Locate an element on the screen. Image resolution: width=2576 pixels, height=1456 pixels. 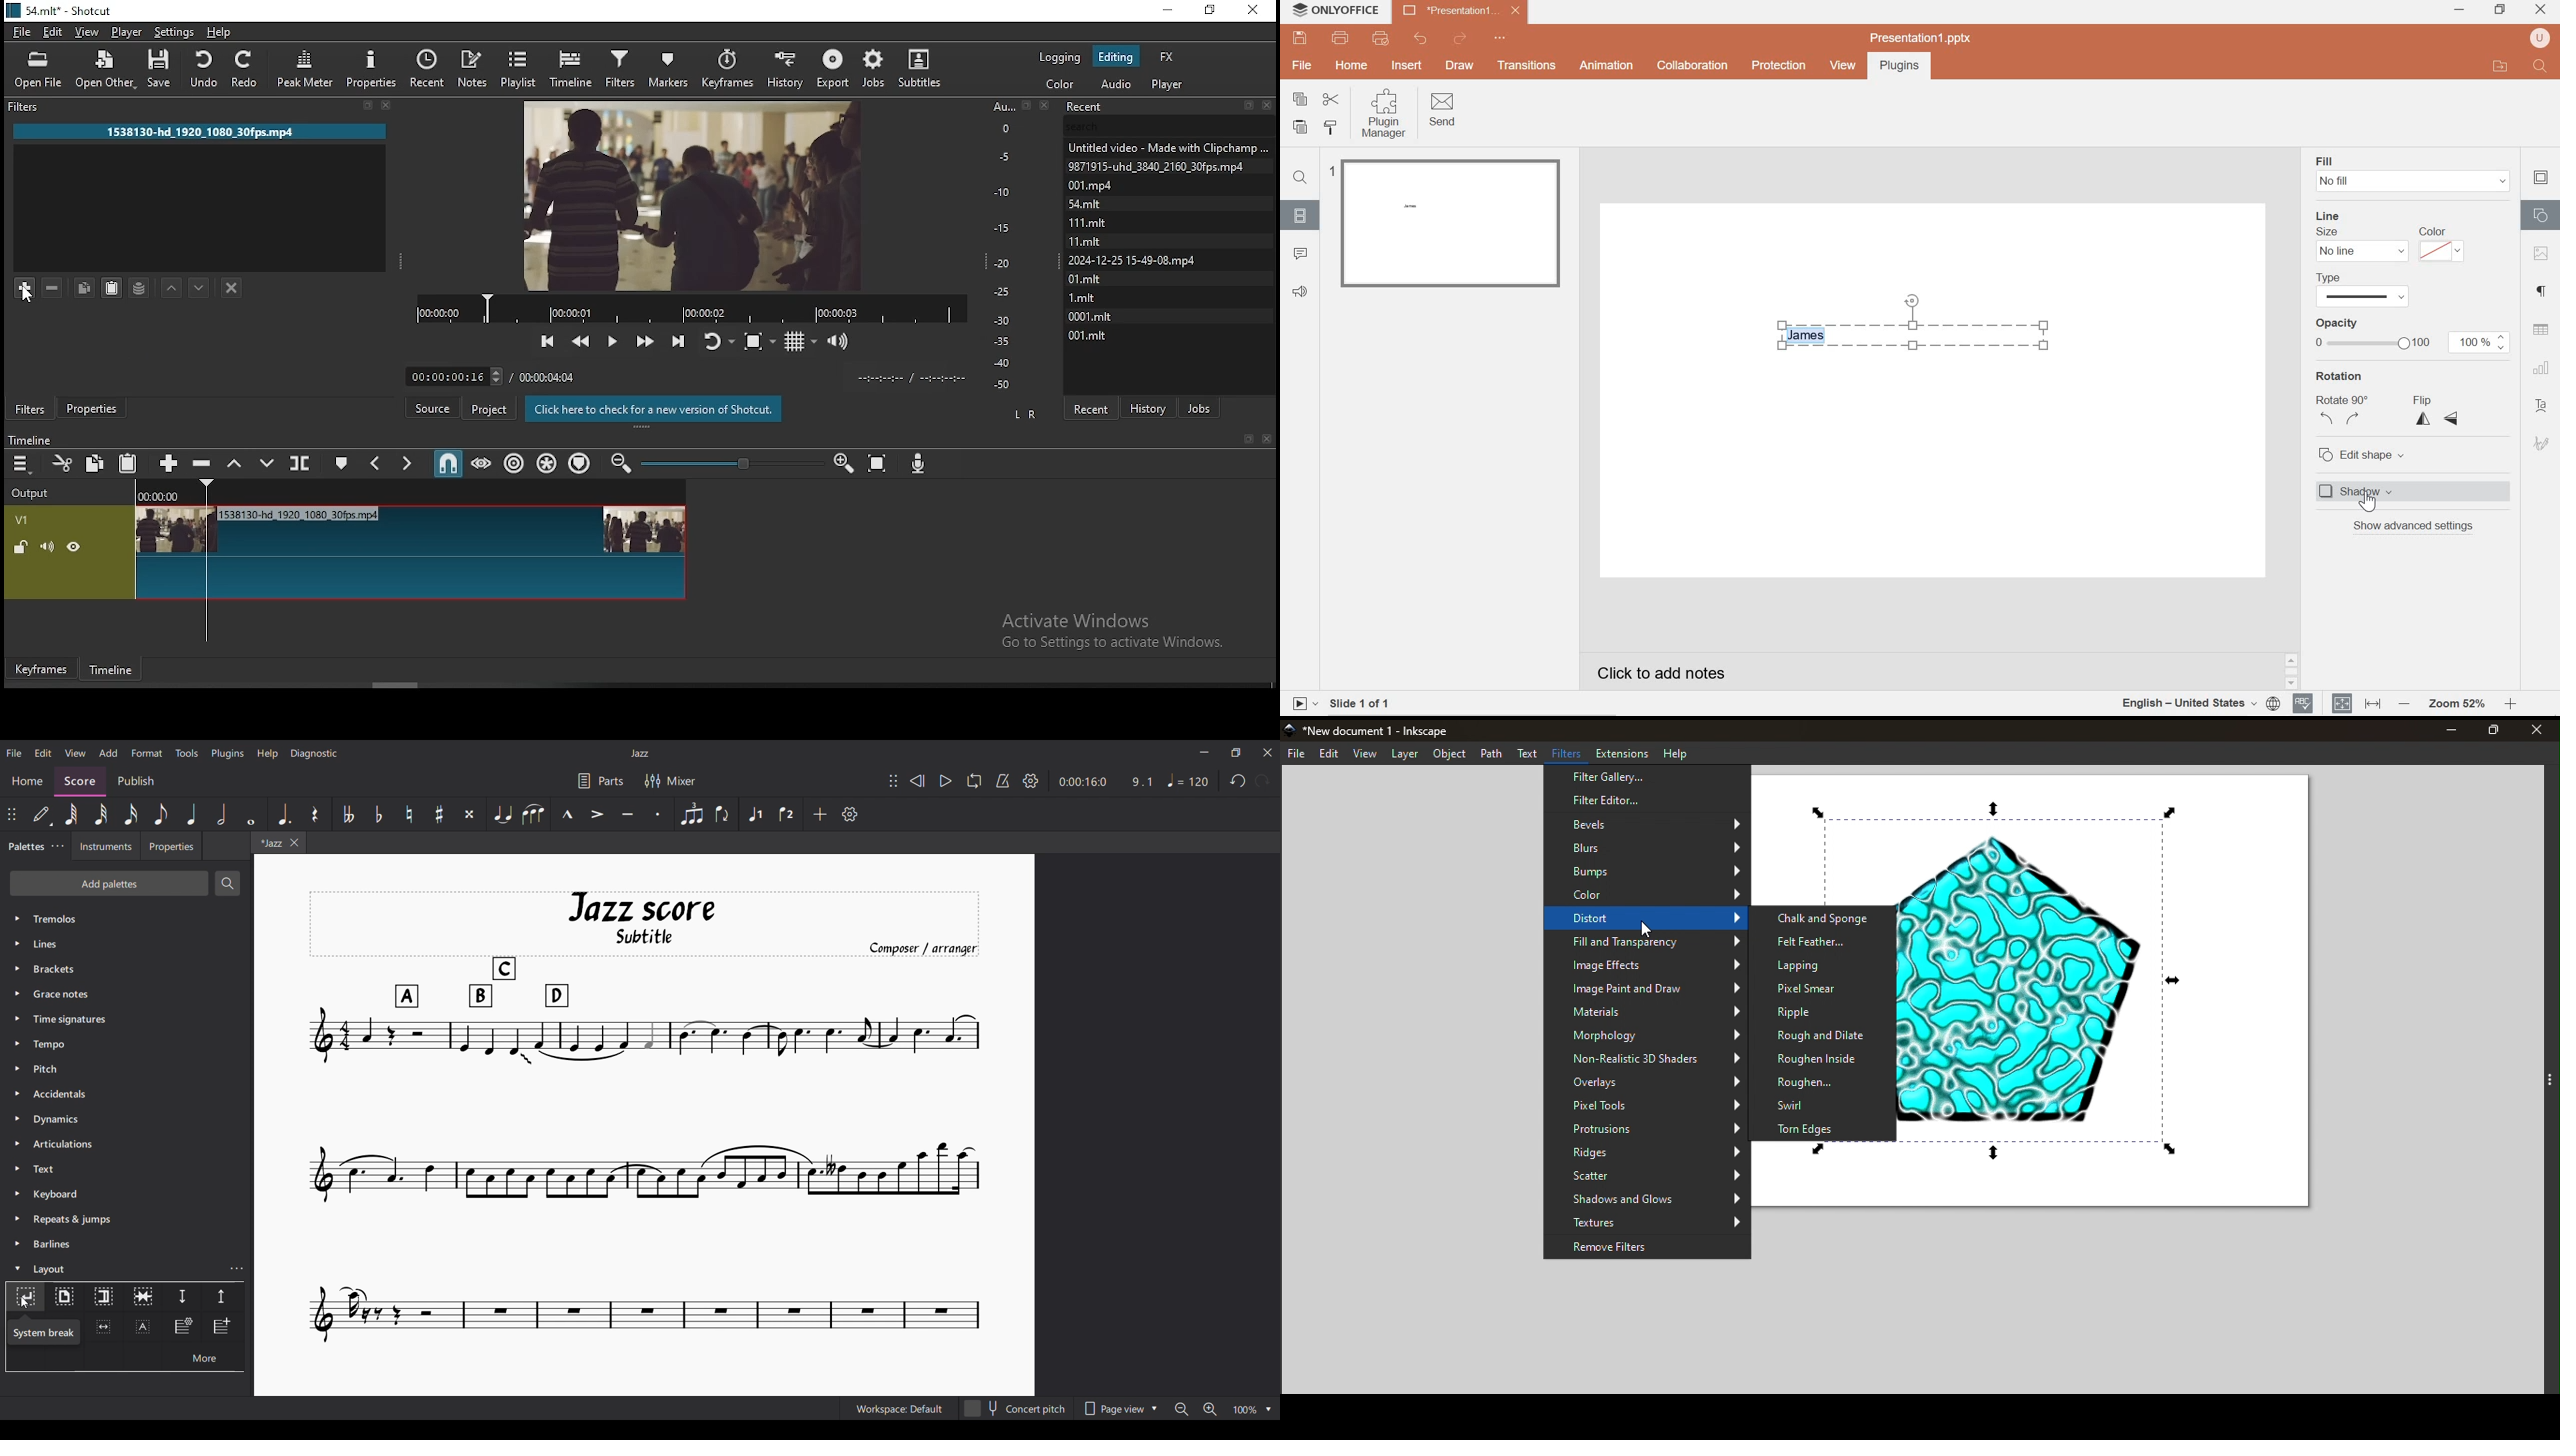
16th note is located at coordinates (130, 814).